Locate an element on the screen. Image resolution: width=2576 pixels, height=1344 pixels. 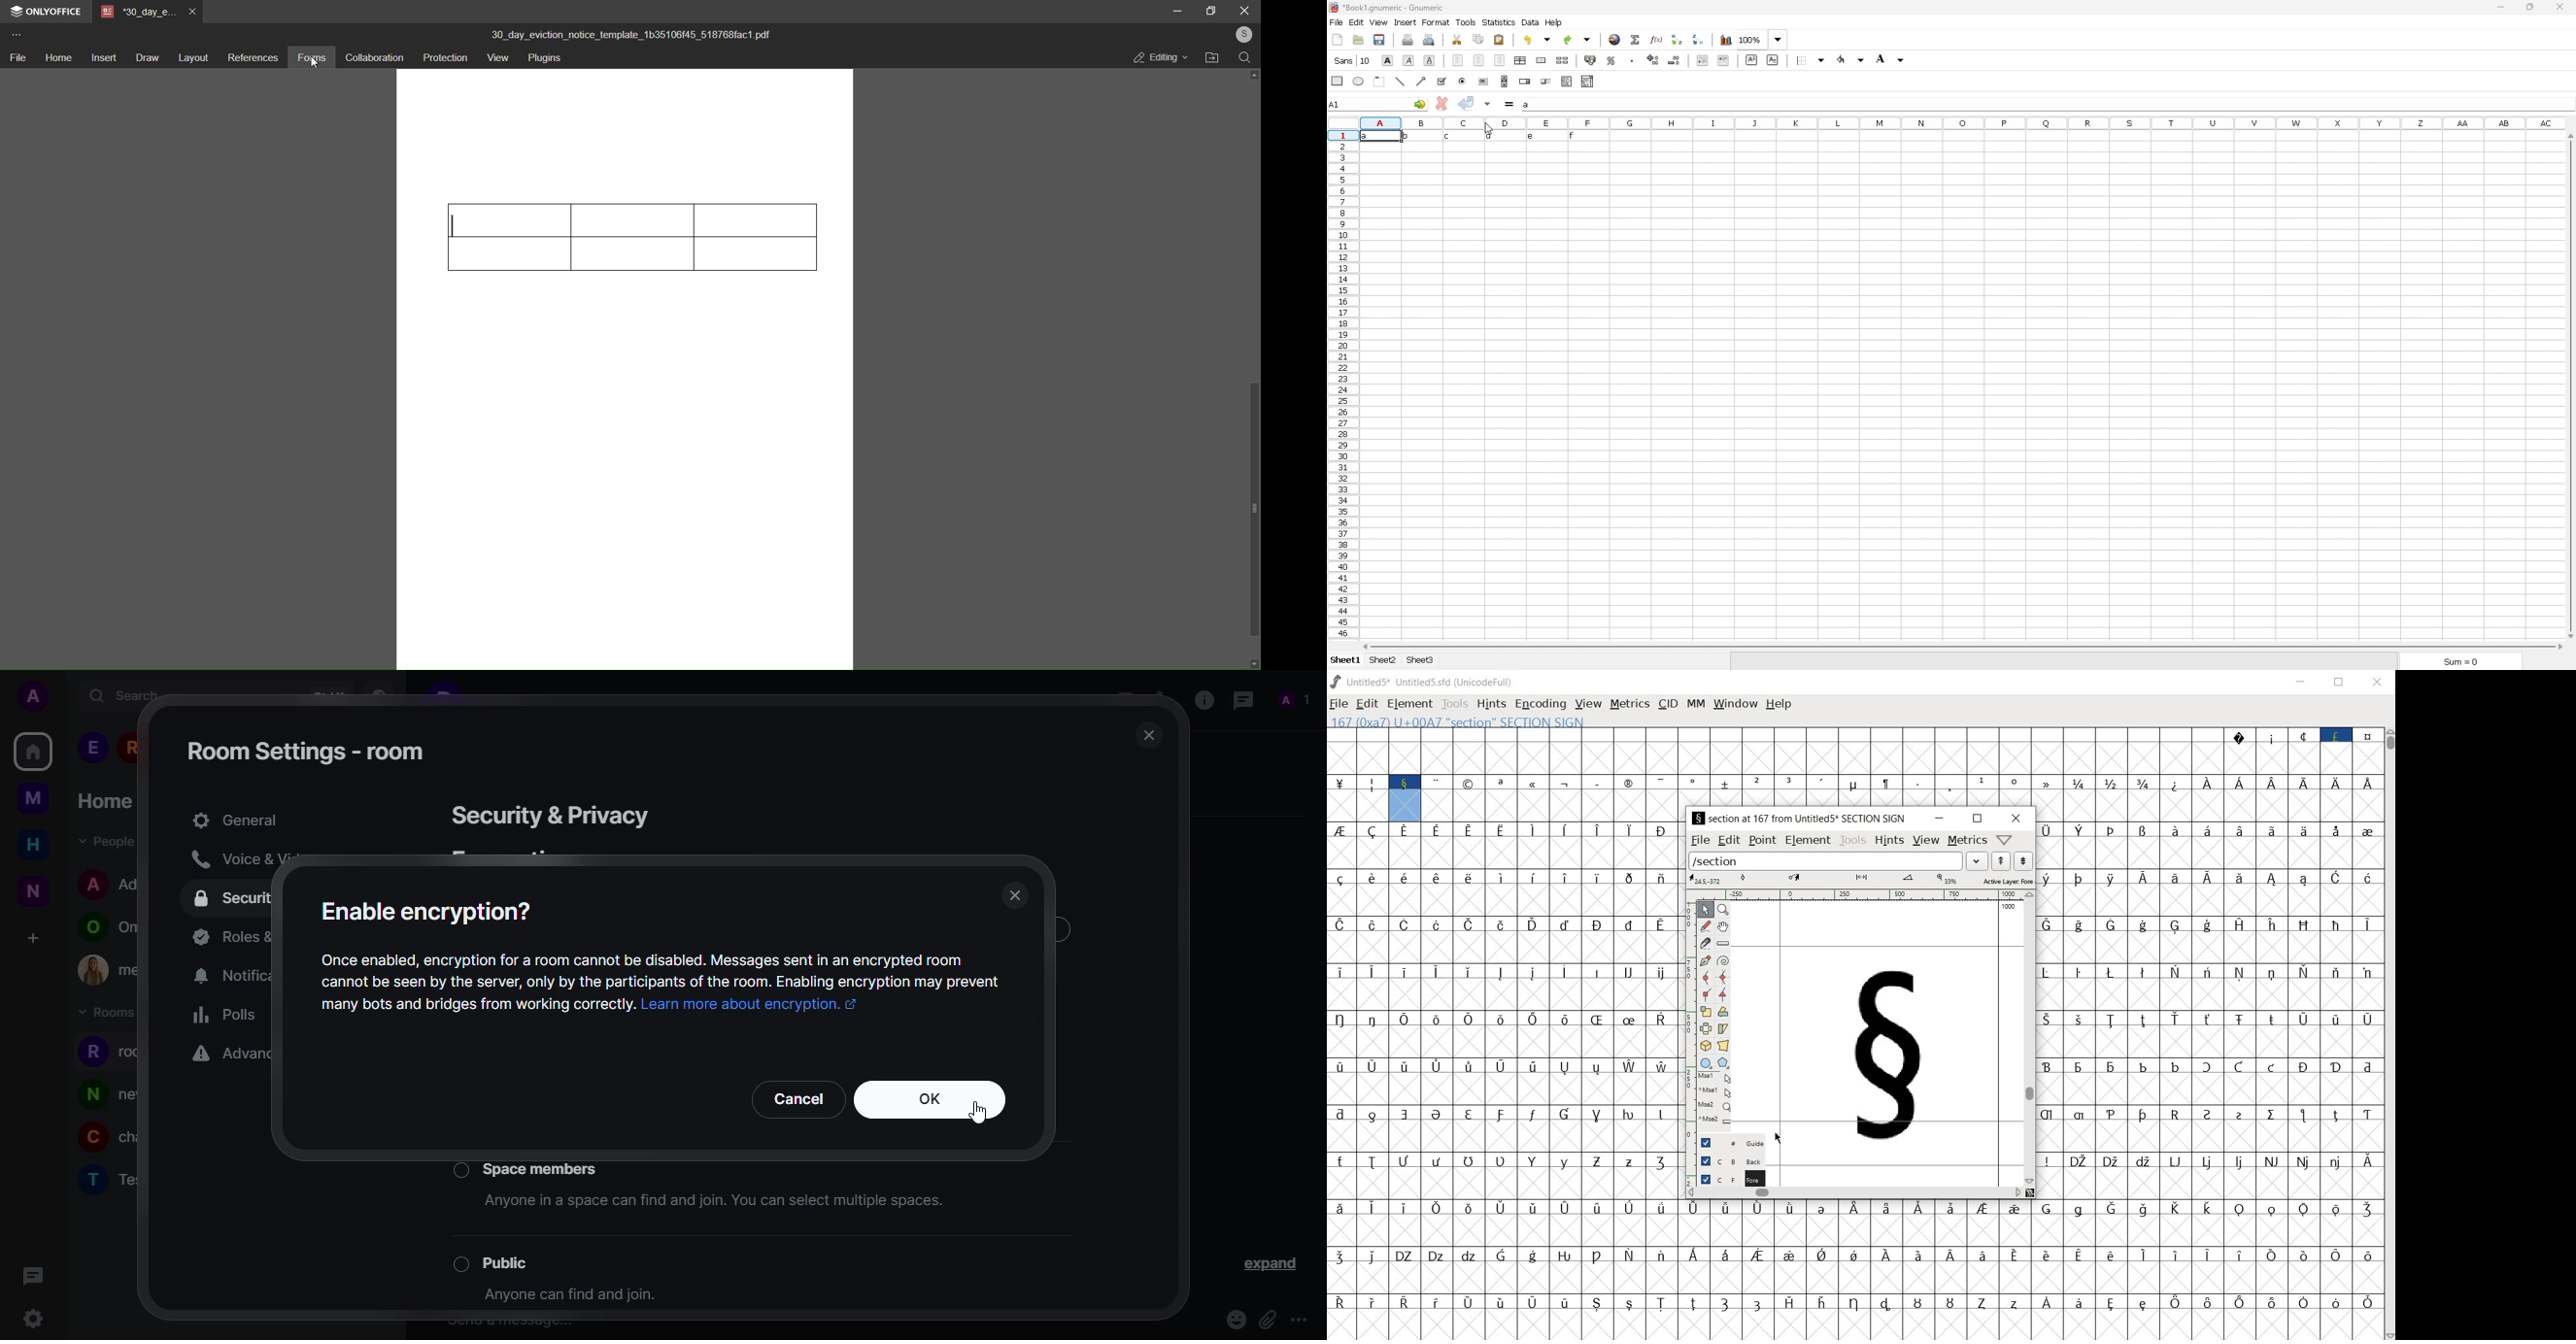
select is located at coordinates (459, 1170).